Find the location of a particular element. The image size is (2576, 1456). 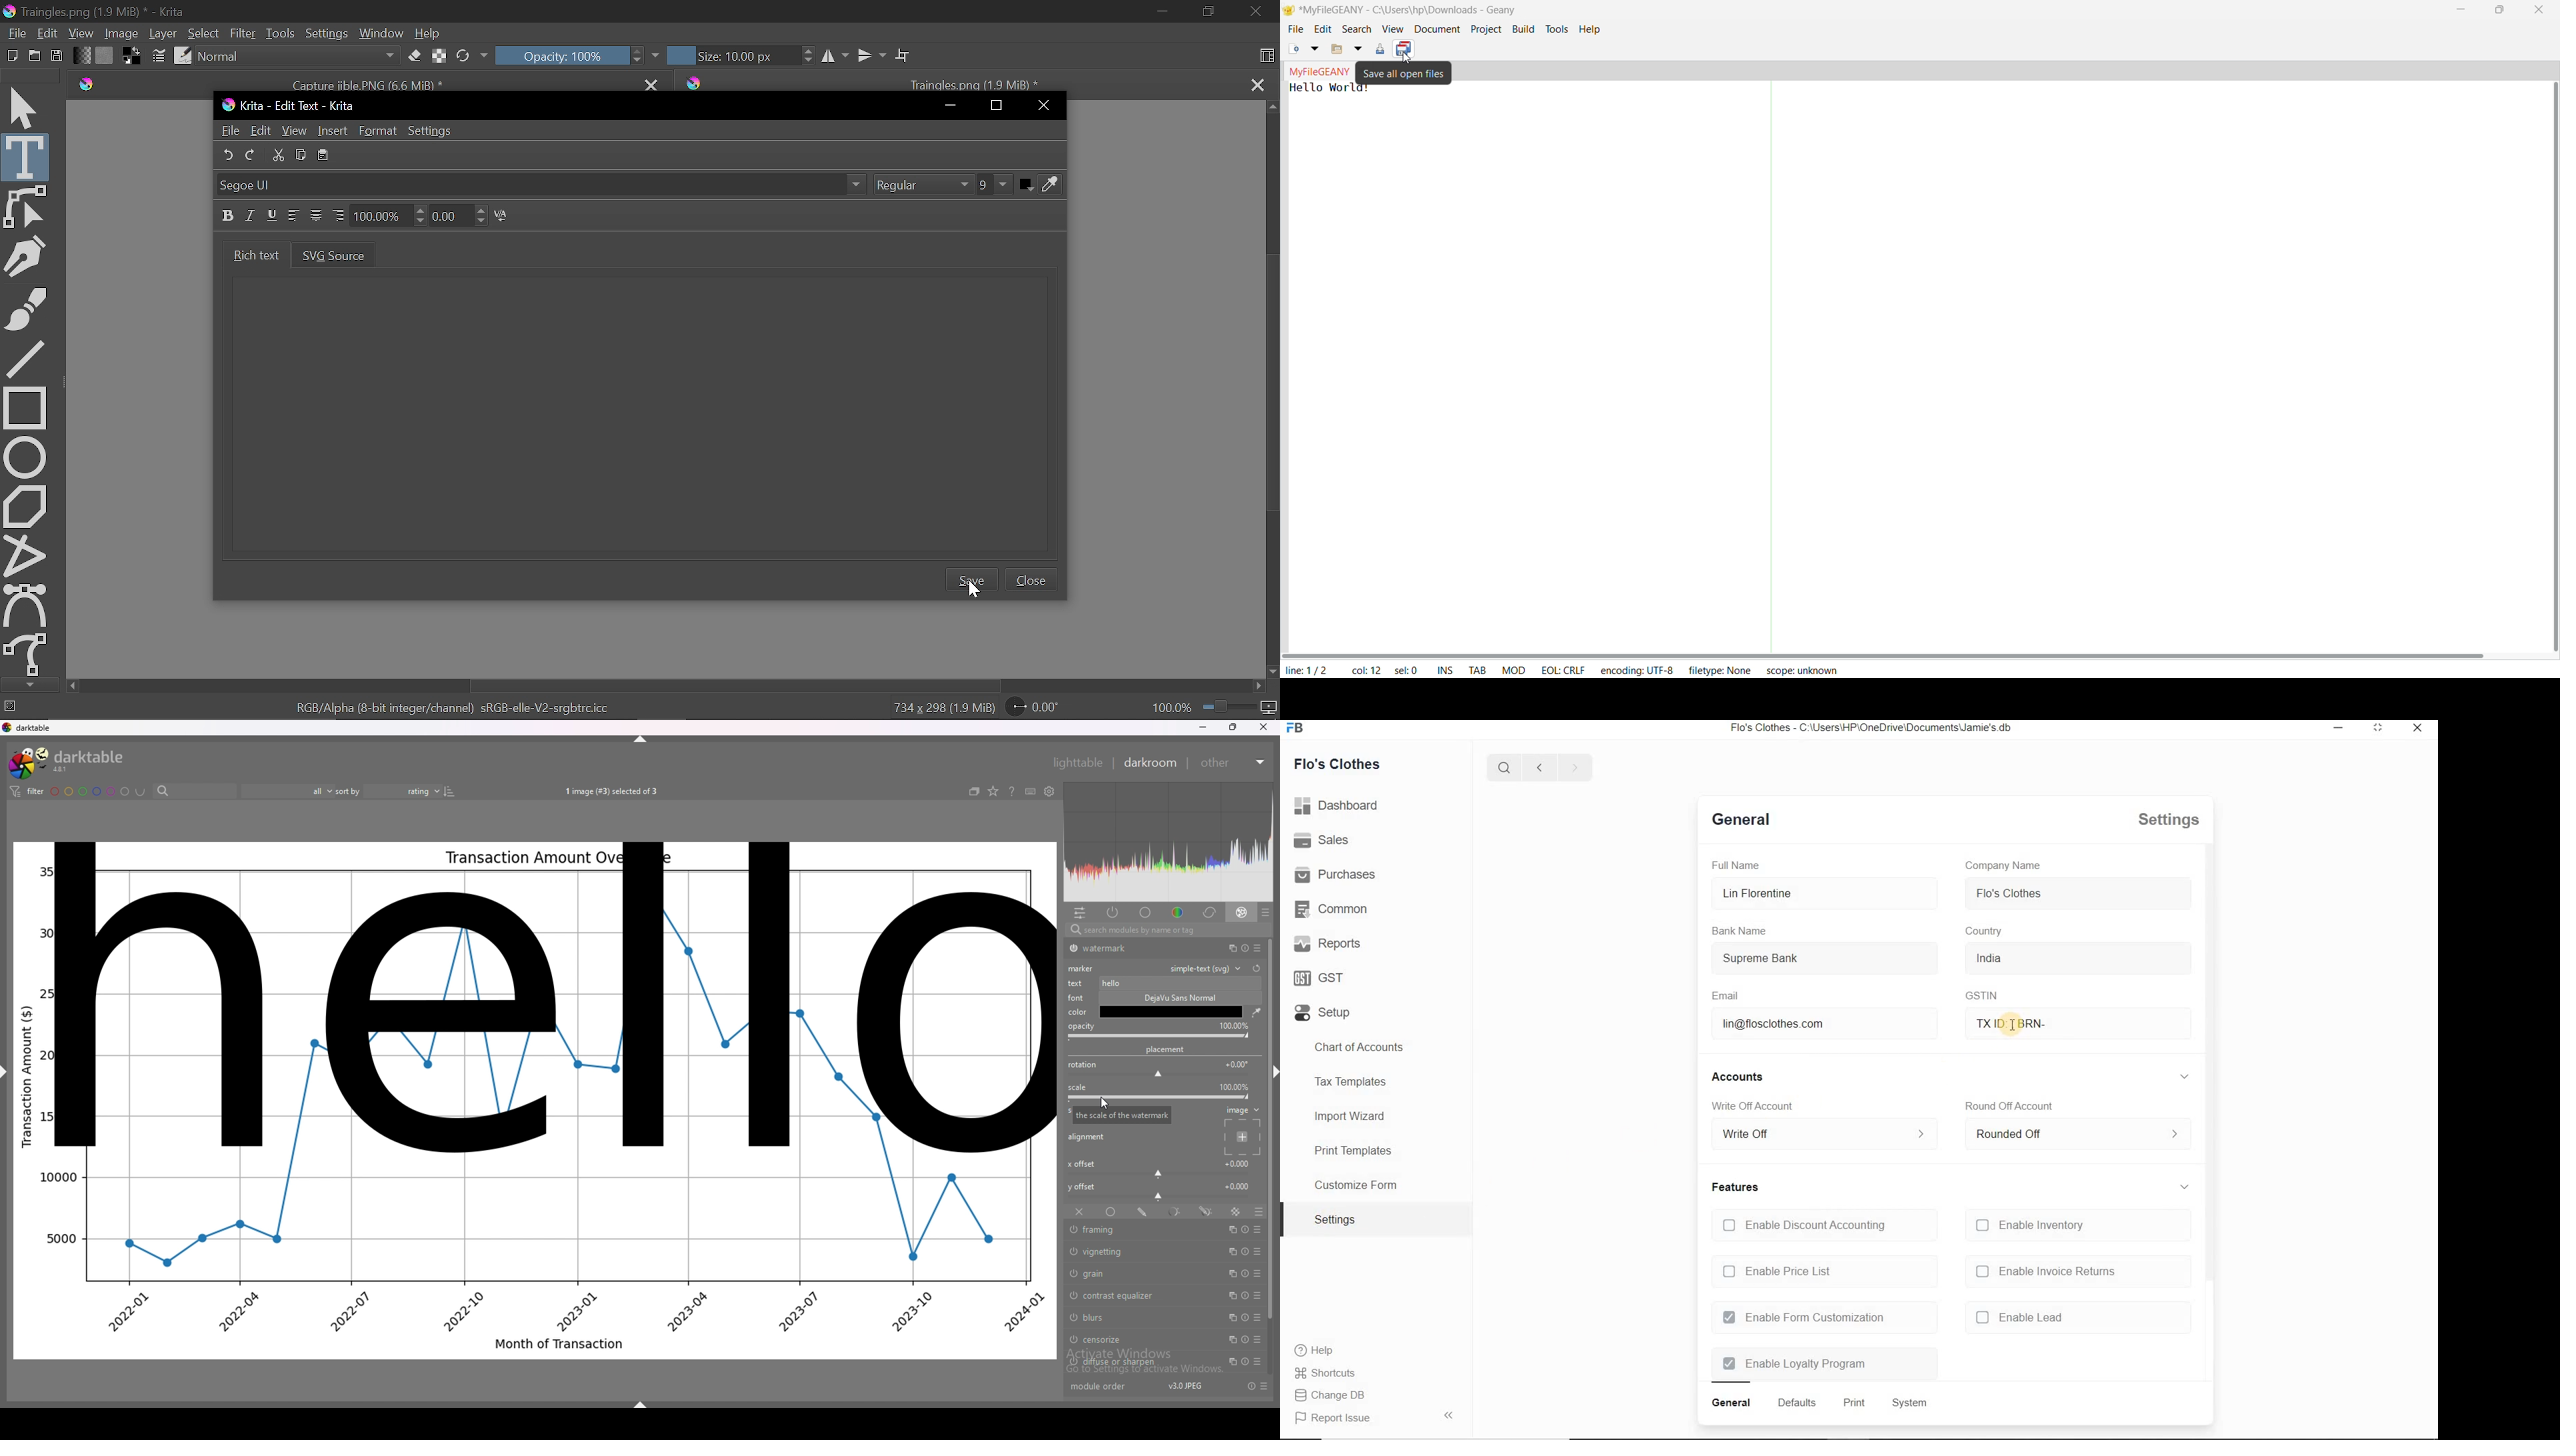

paste is located at coordinates (324, 155).